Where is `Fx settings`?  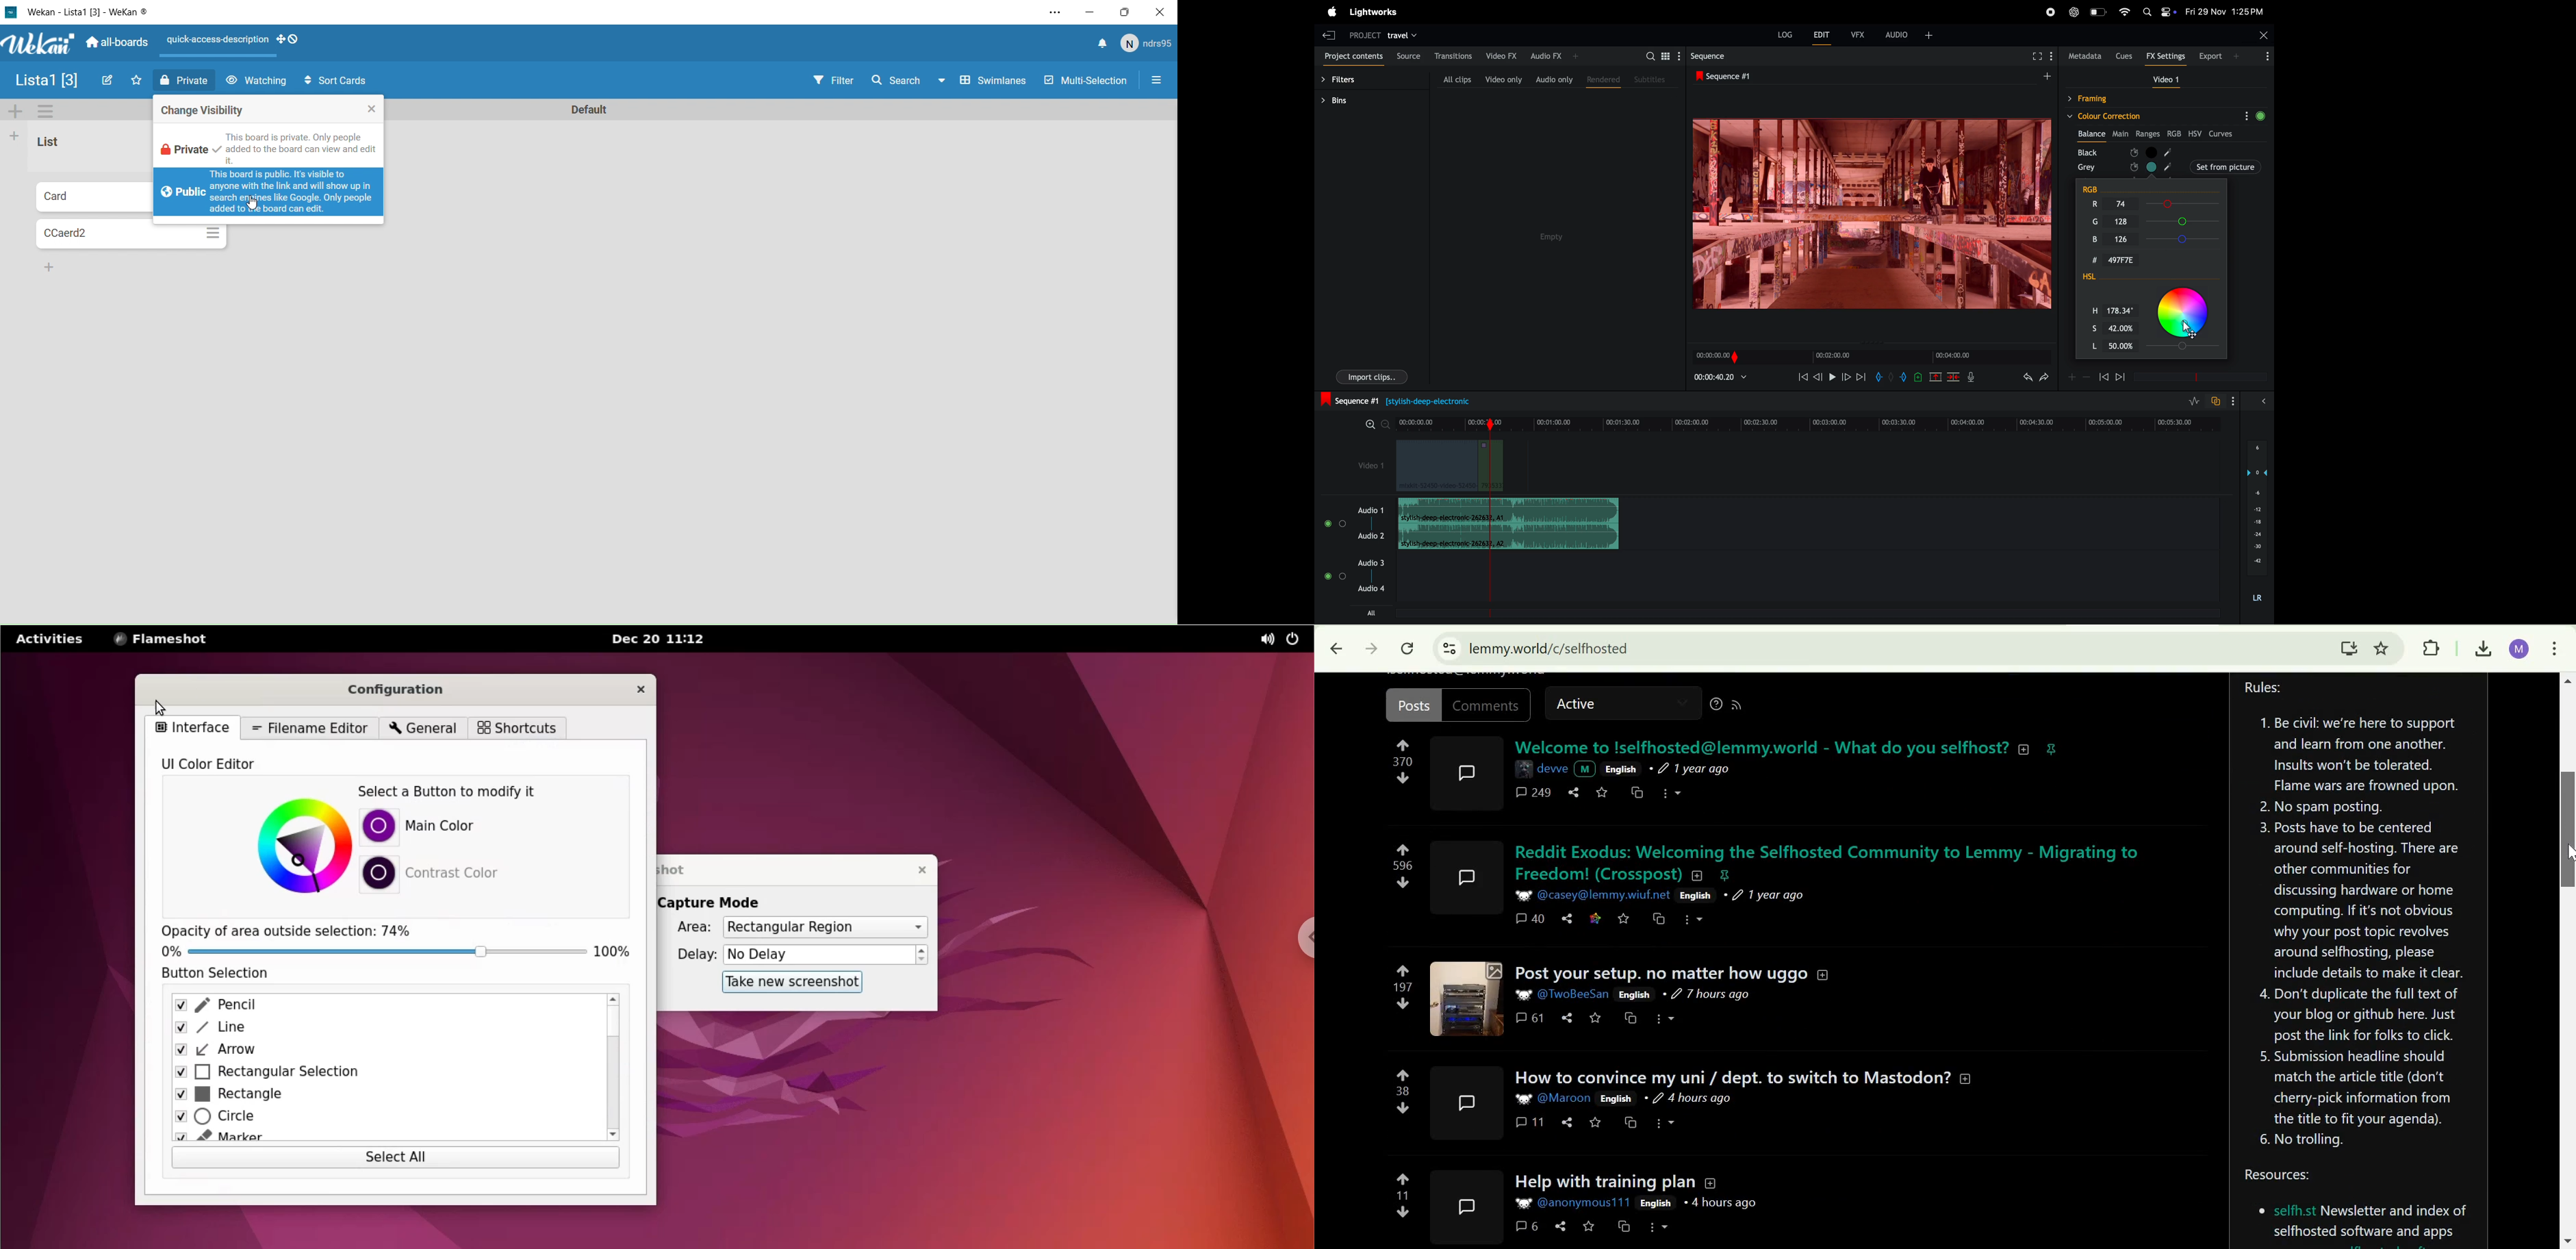 Fx settings is located at coordinates (2166, 57).